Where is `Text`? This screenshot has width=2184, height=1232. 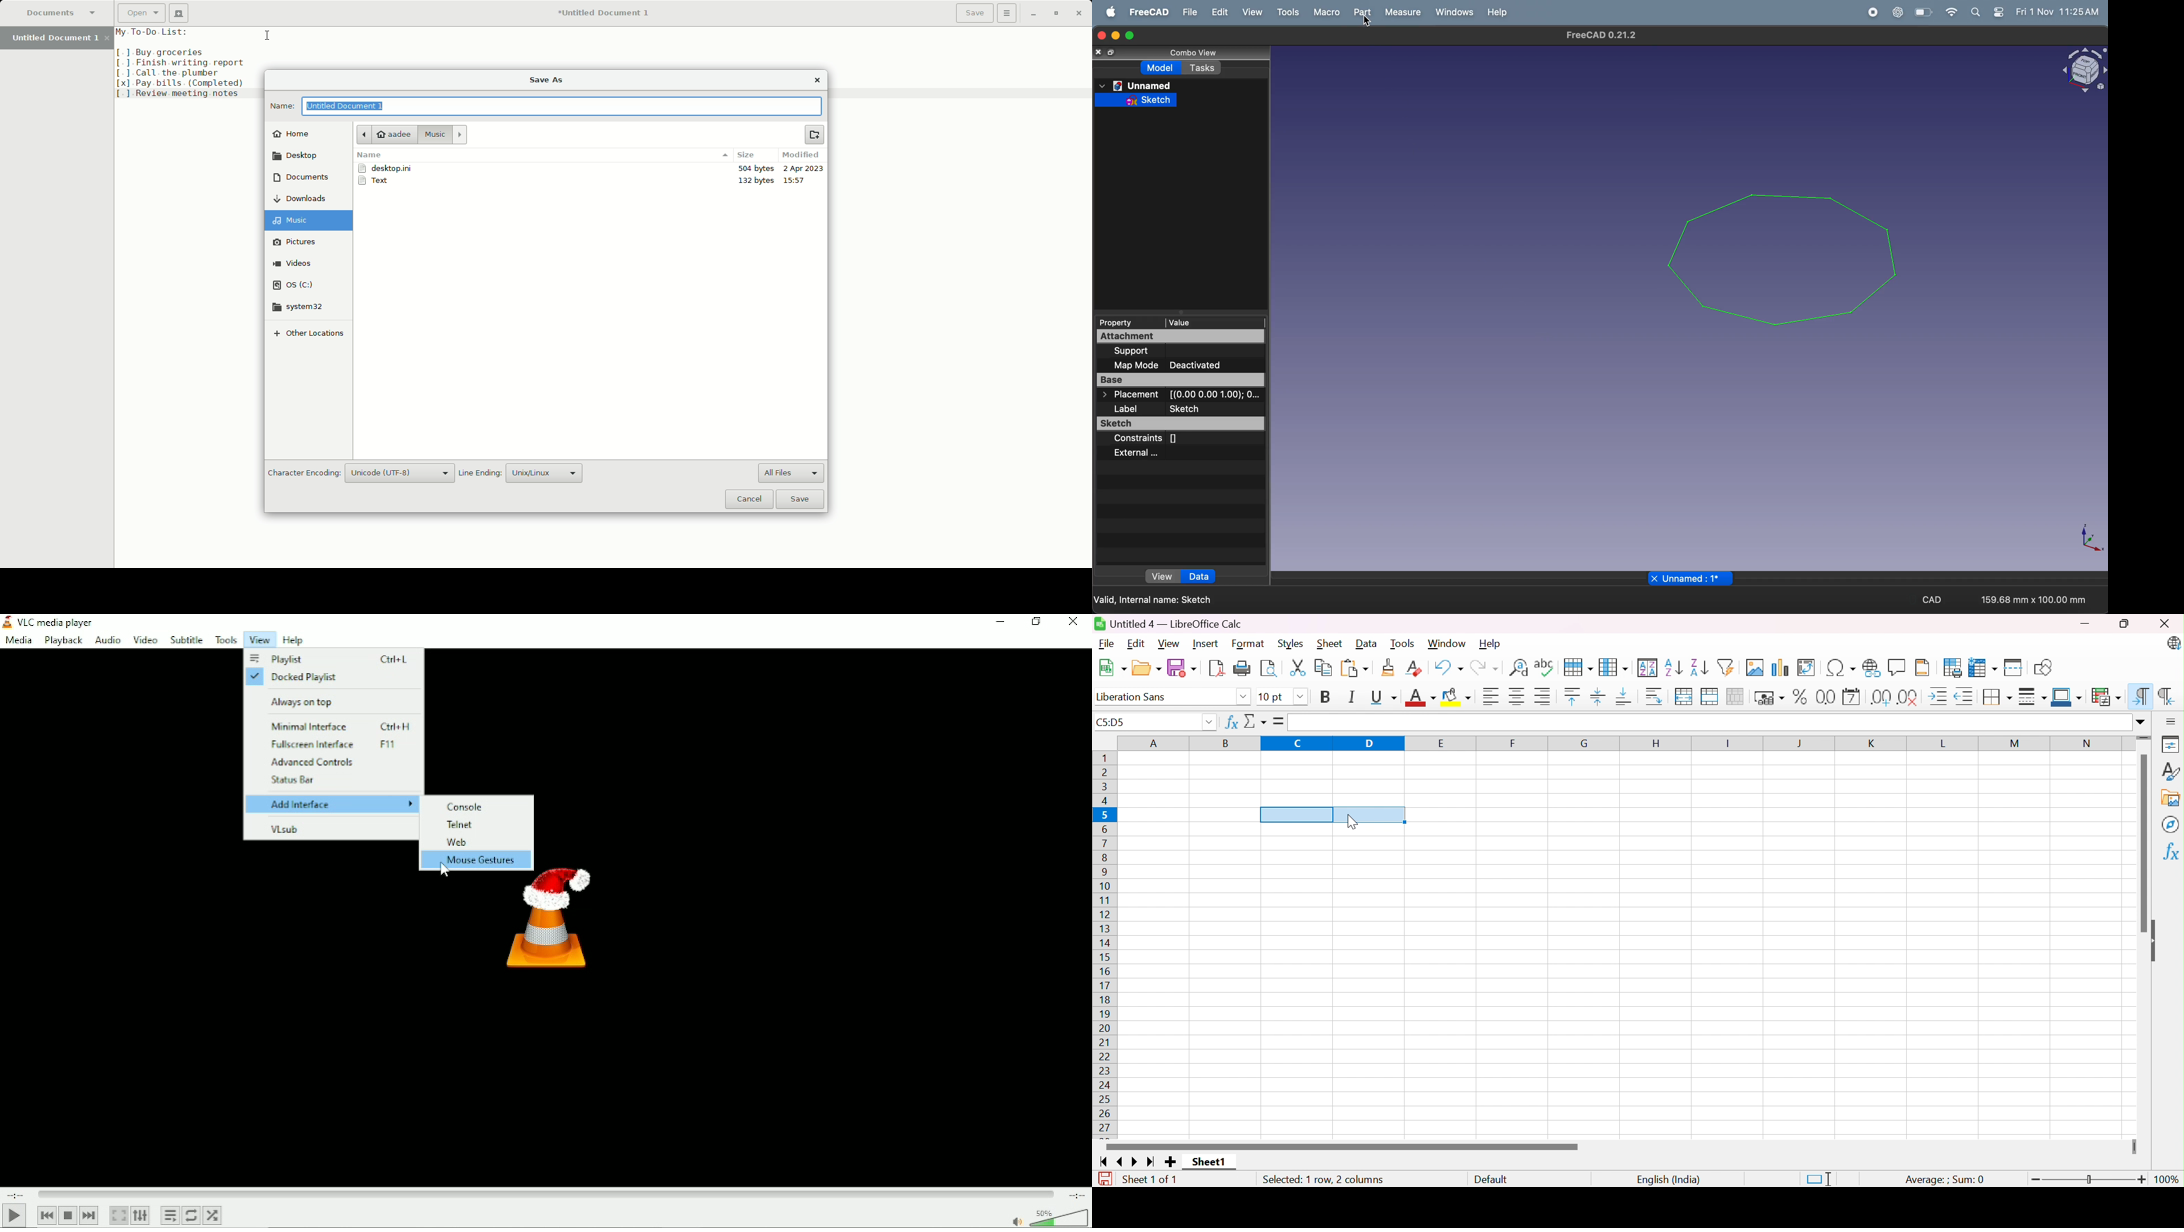
Text is located at coordinates (378, 182).